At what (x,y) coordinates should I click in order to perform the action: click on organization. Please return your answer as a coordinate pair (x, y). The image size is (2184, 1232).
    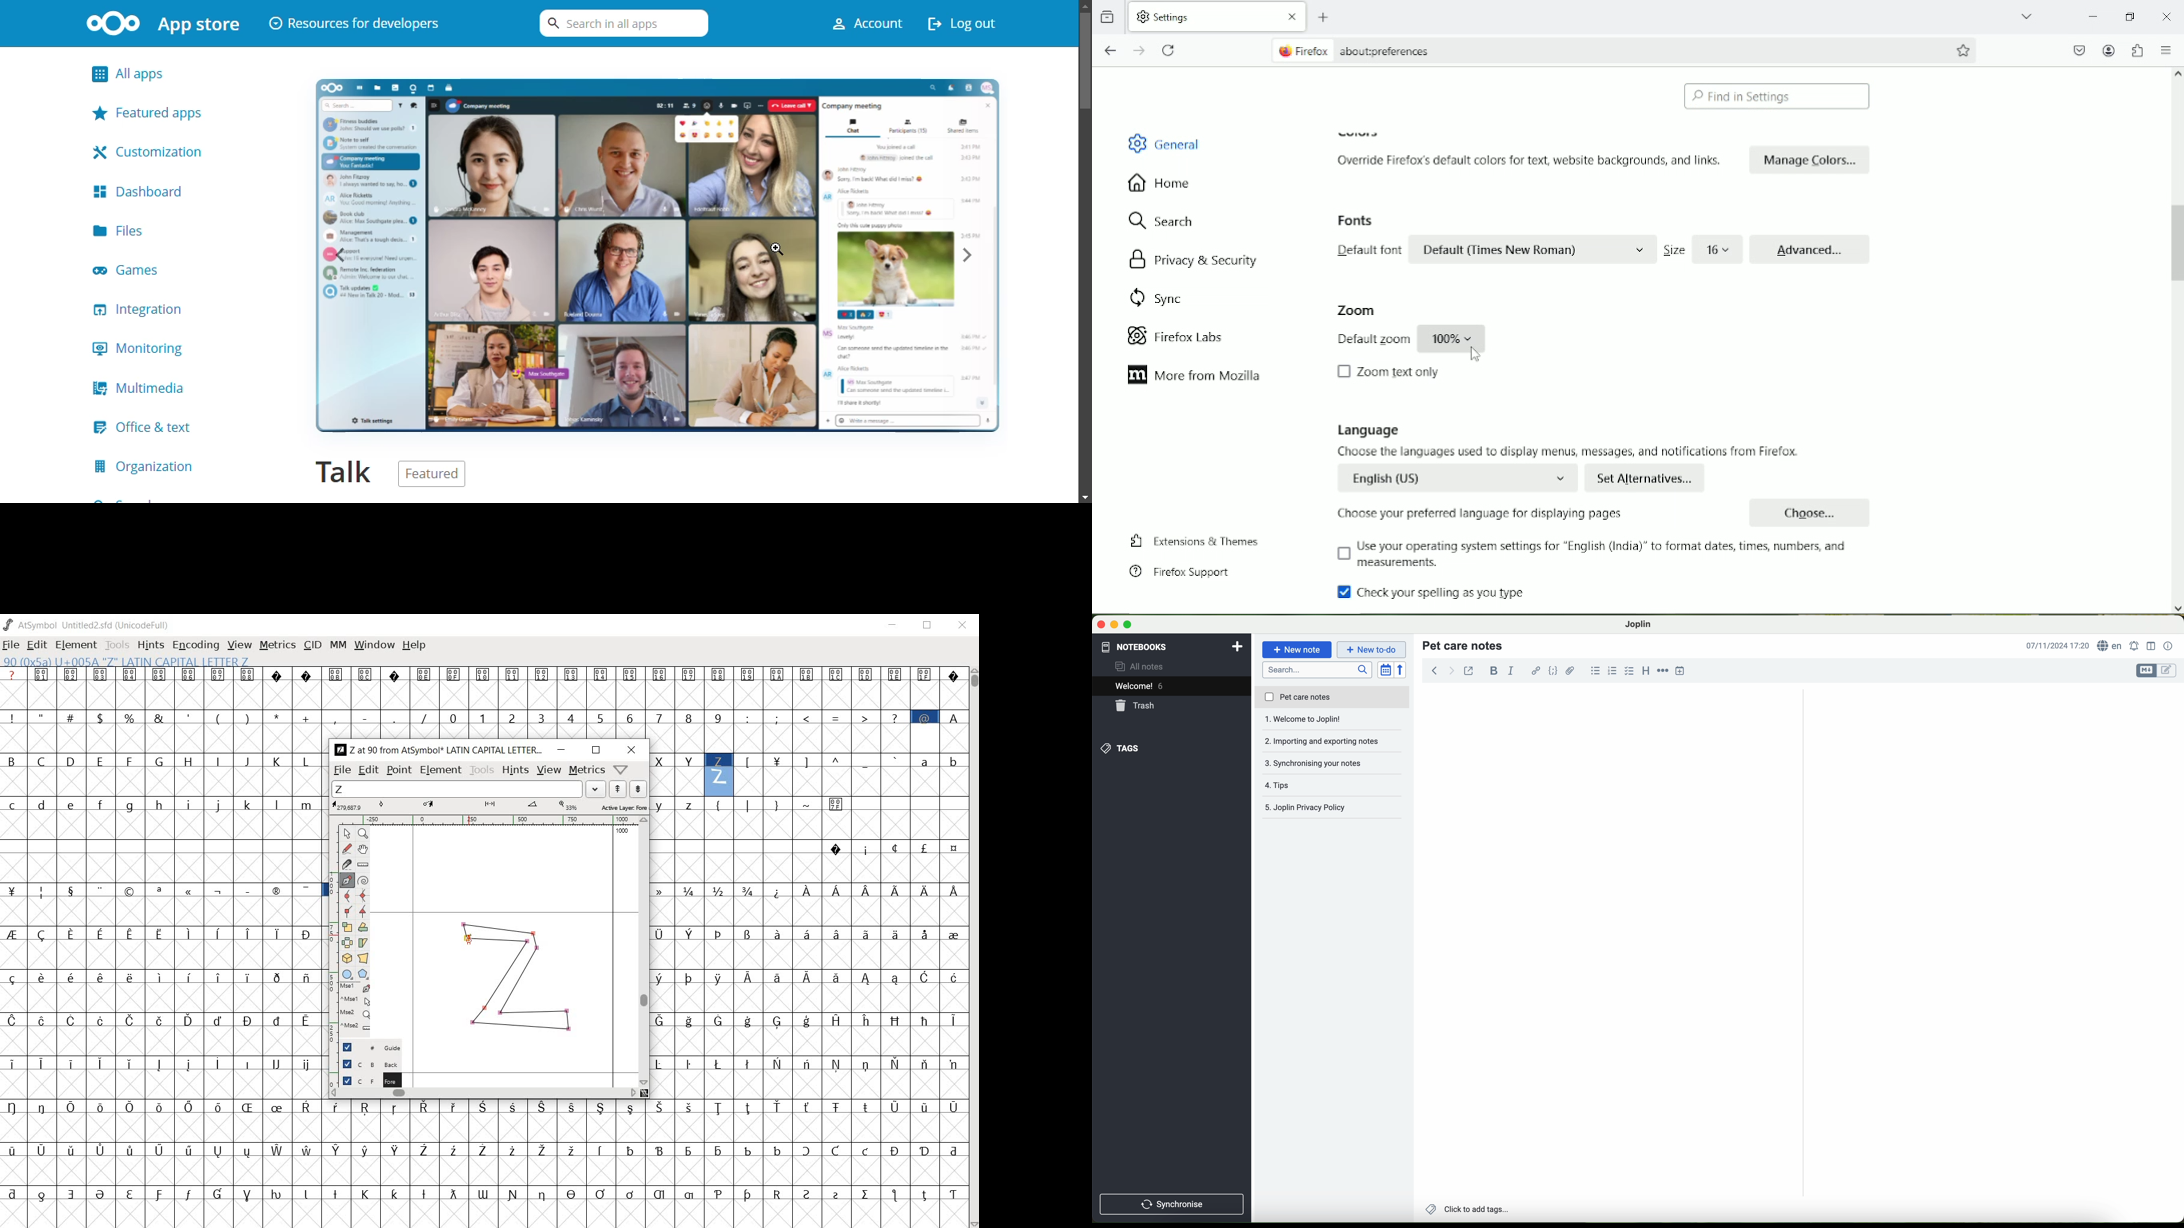
    Looking at the image, I should click on (146, 467).